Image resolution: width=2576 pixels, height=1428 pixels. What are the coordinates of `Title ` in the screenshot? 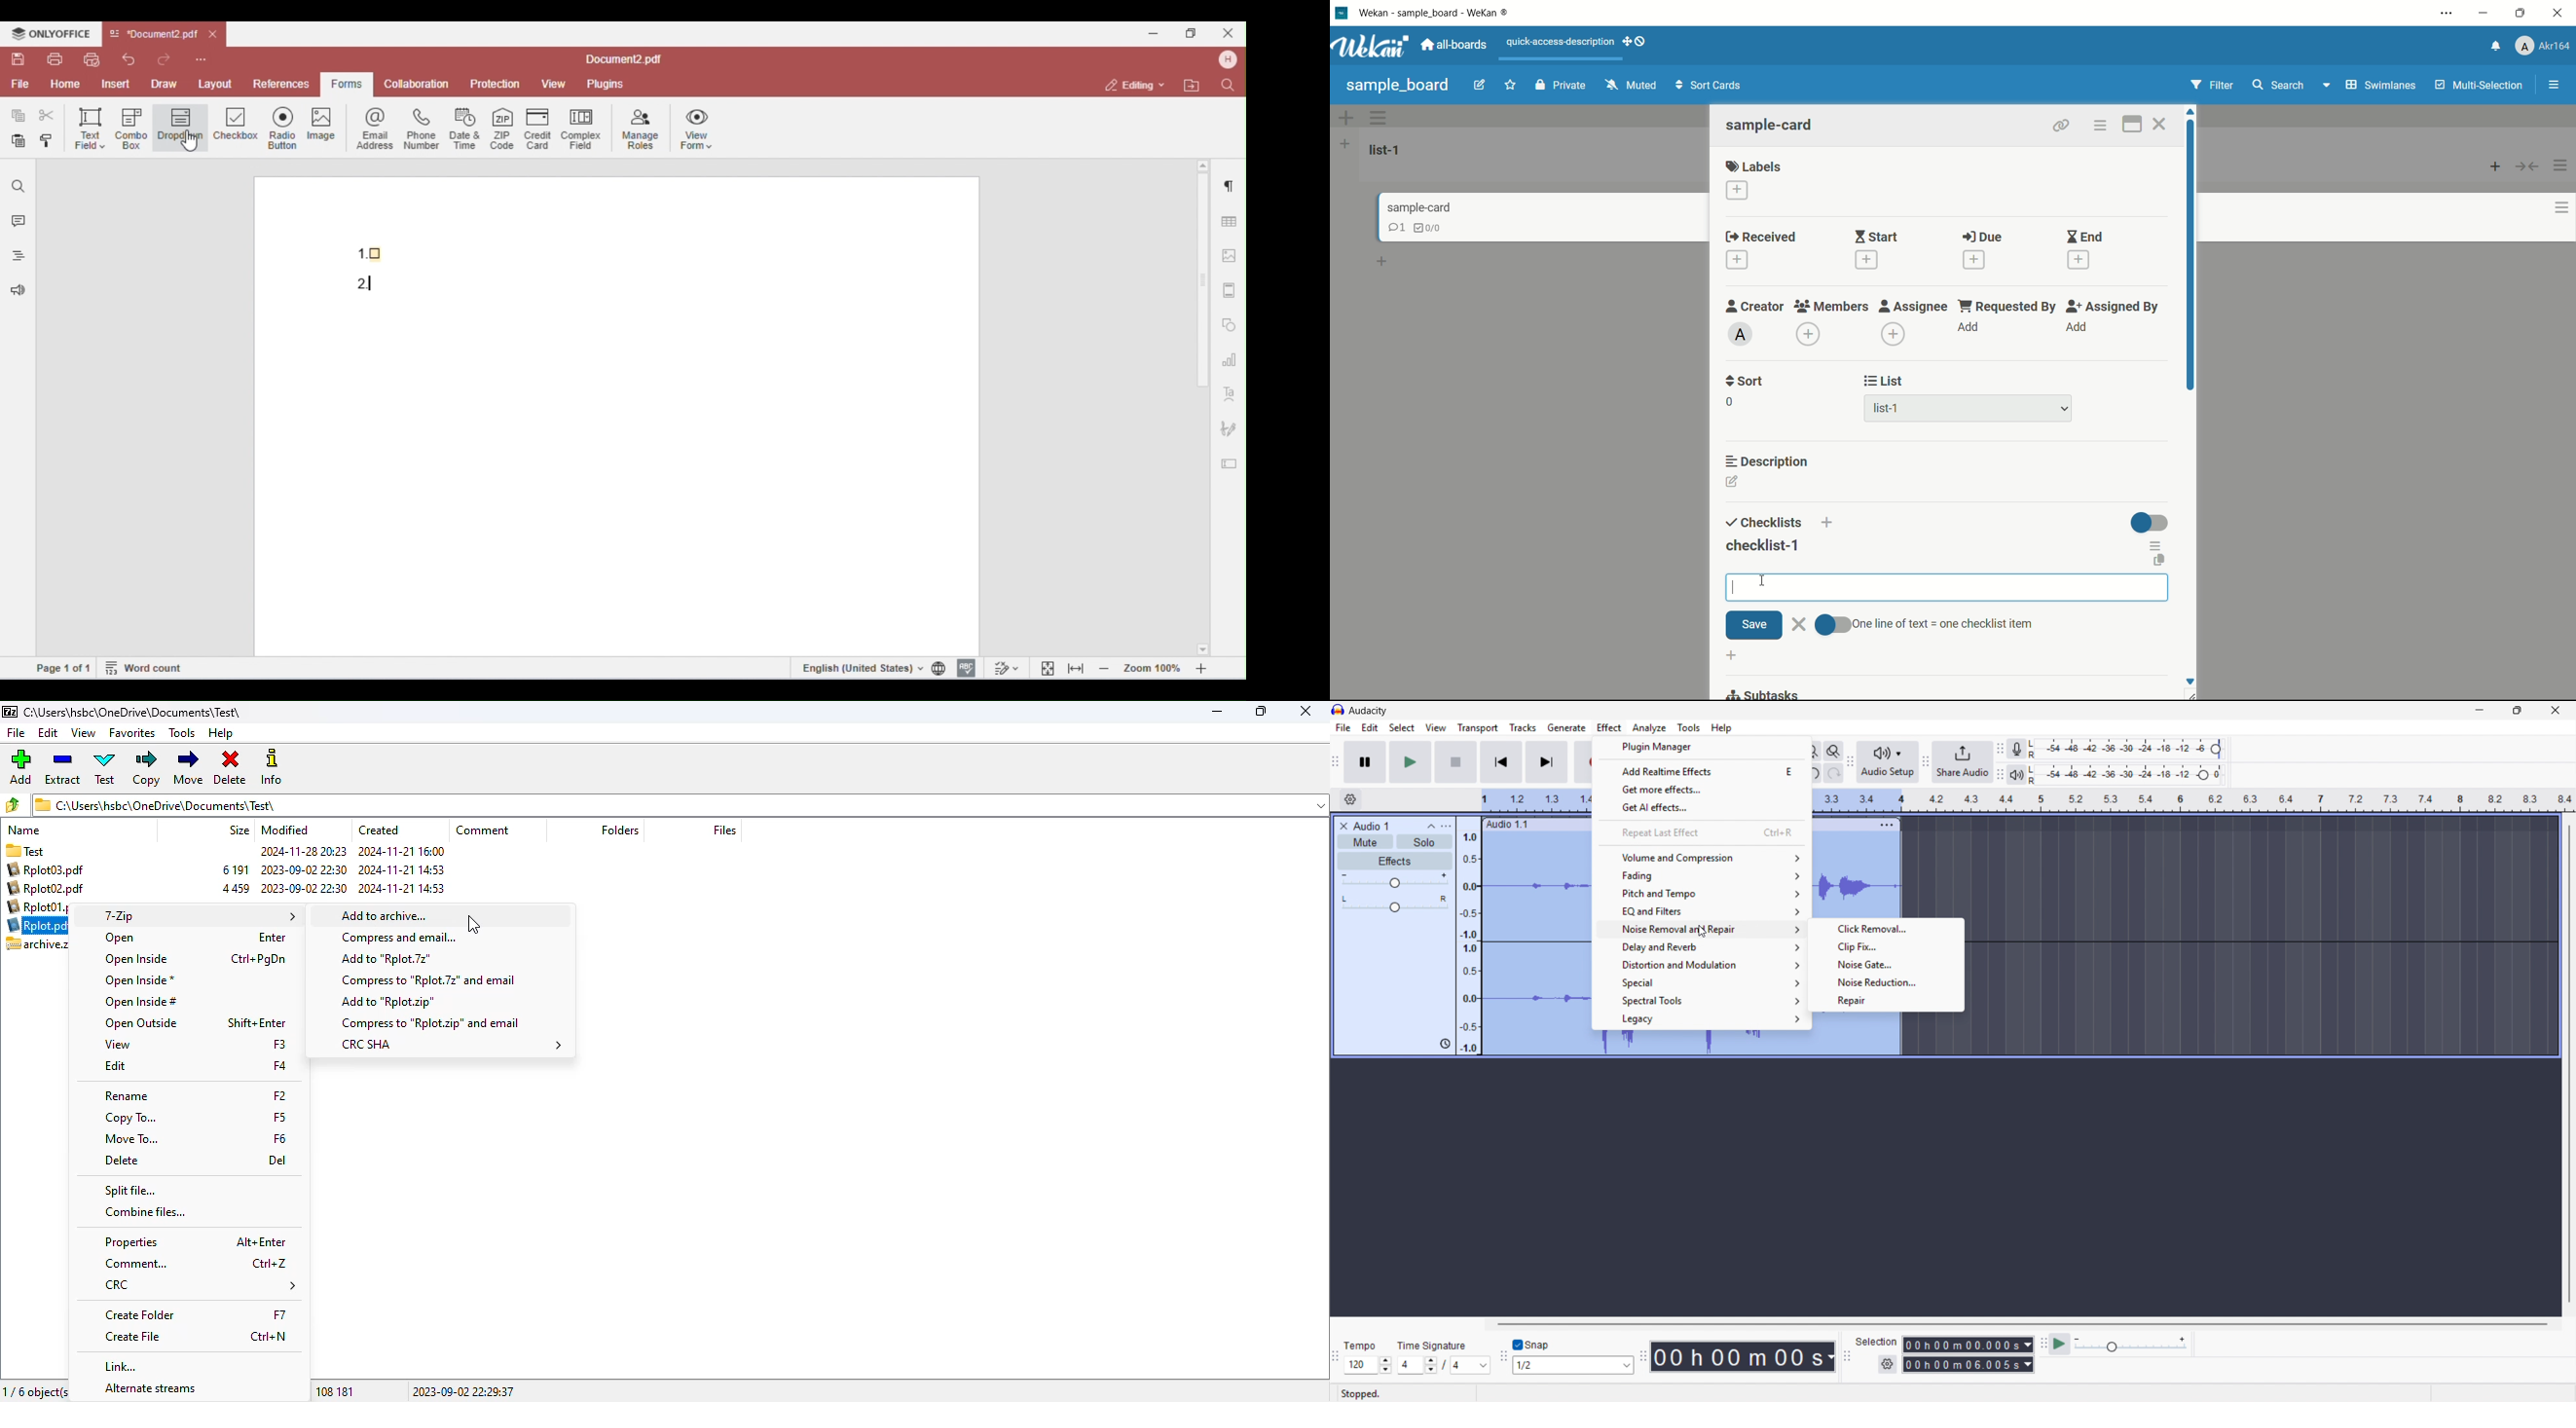 It's located at (1369, 711).